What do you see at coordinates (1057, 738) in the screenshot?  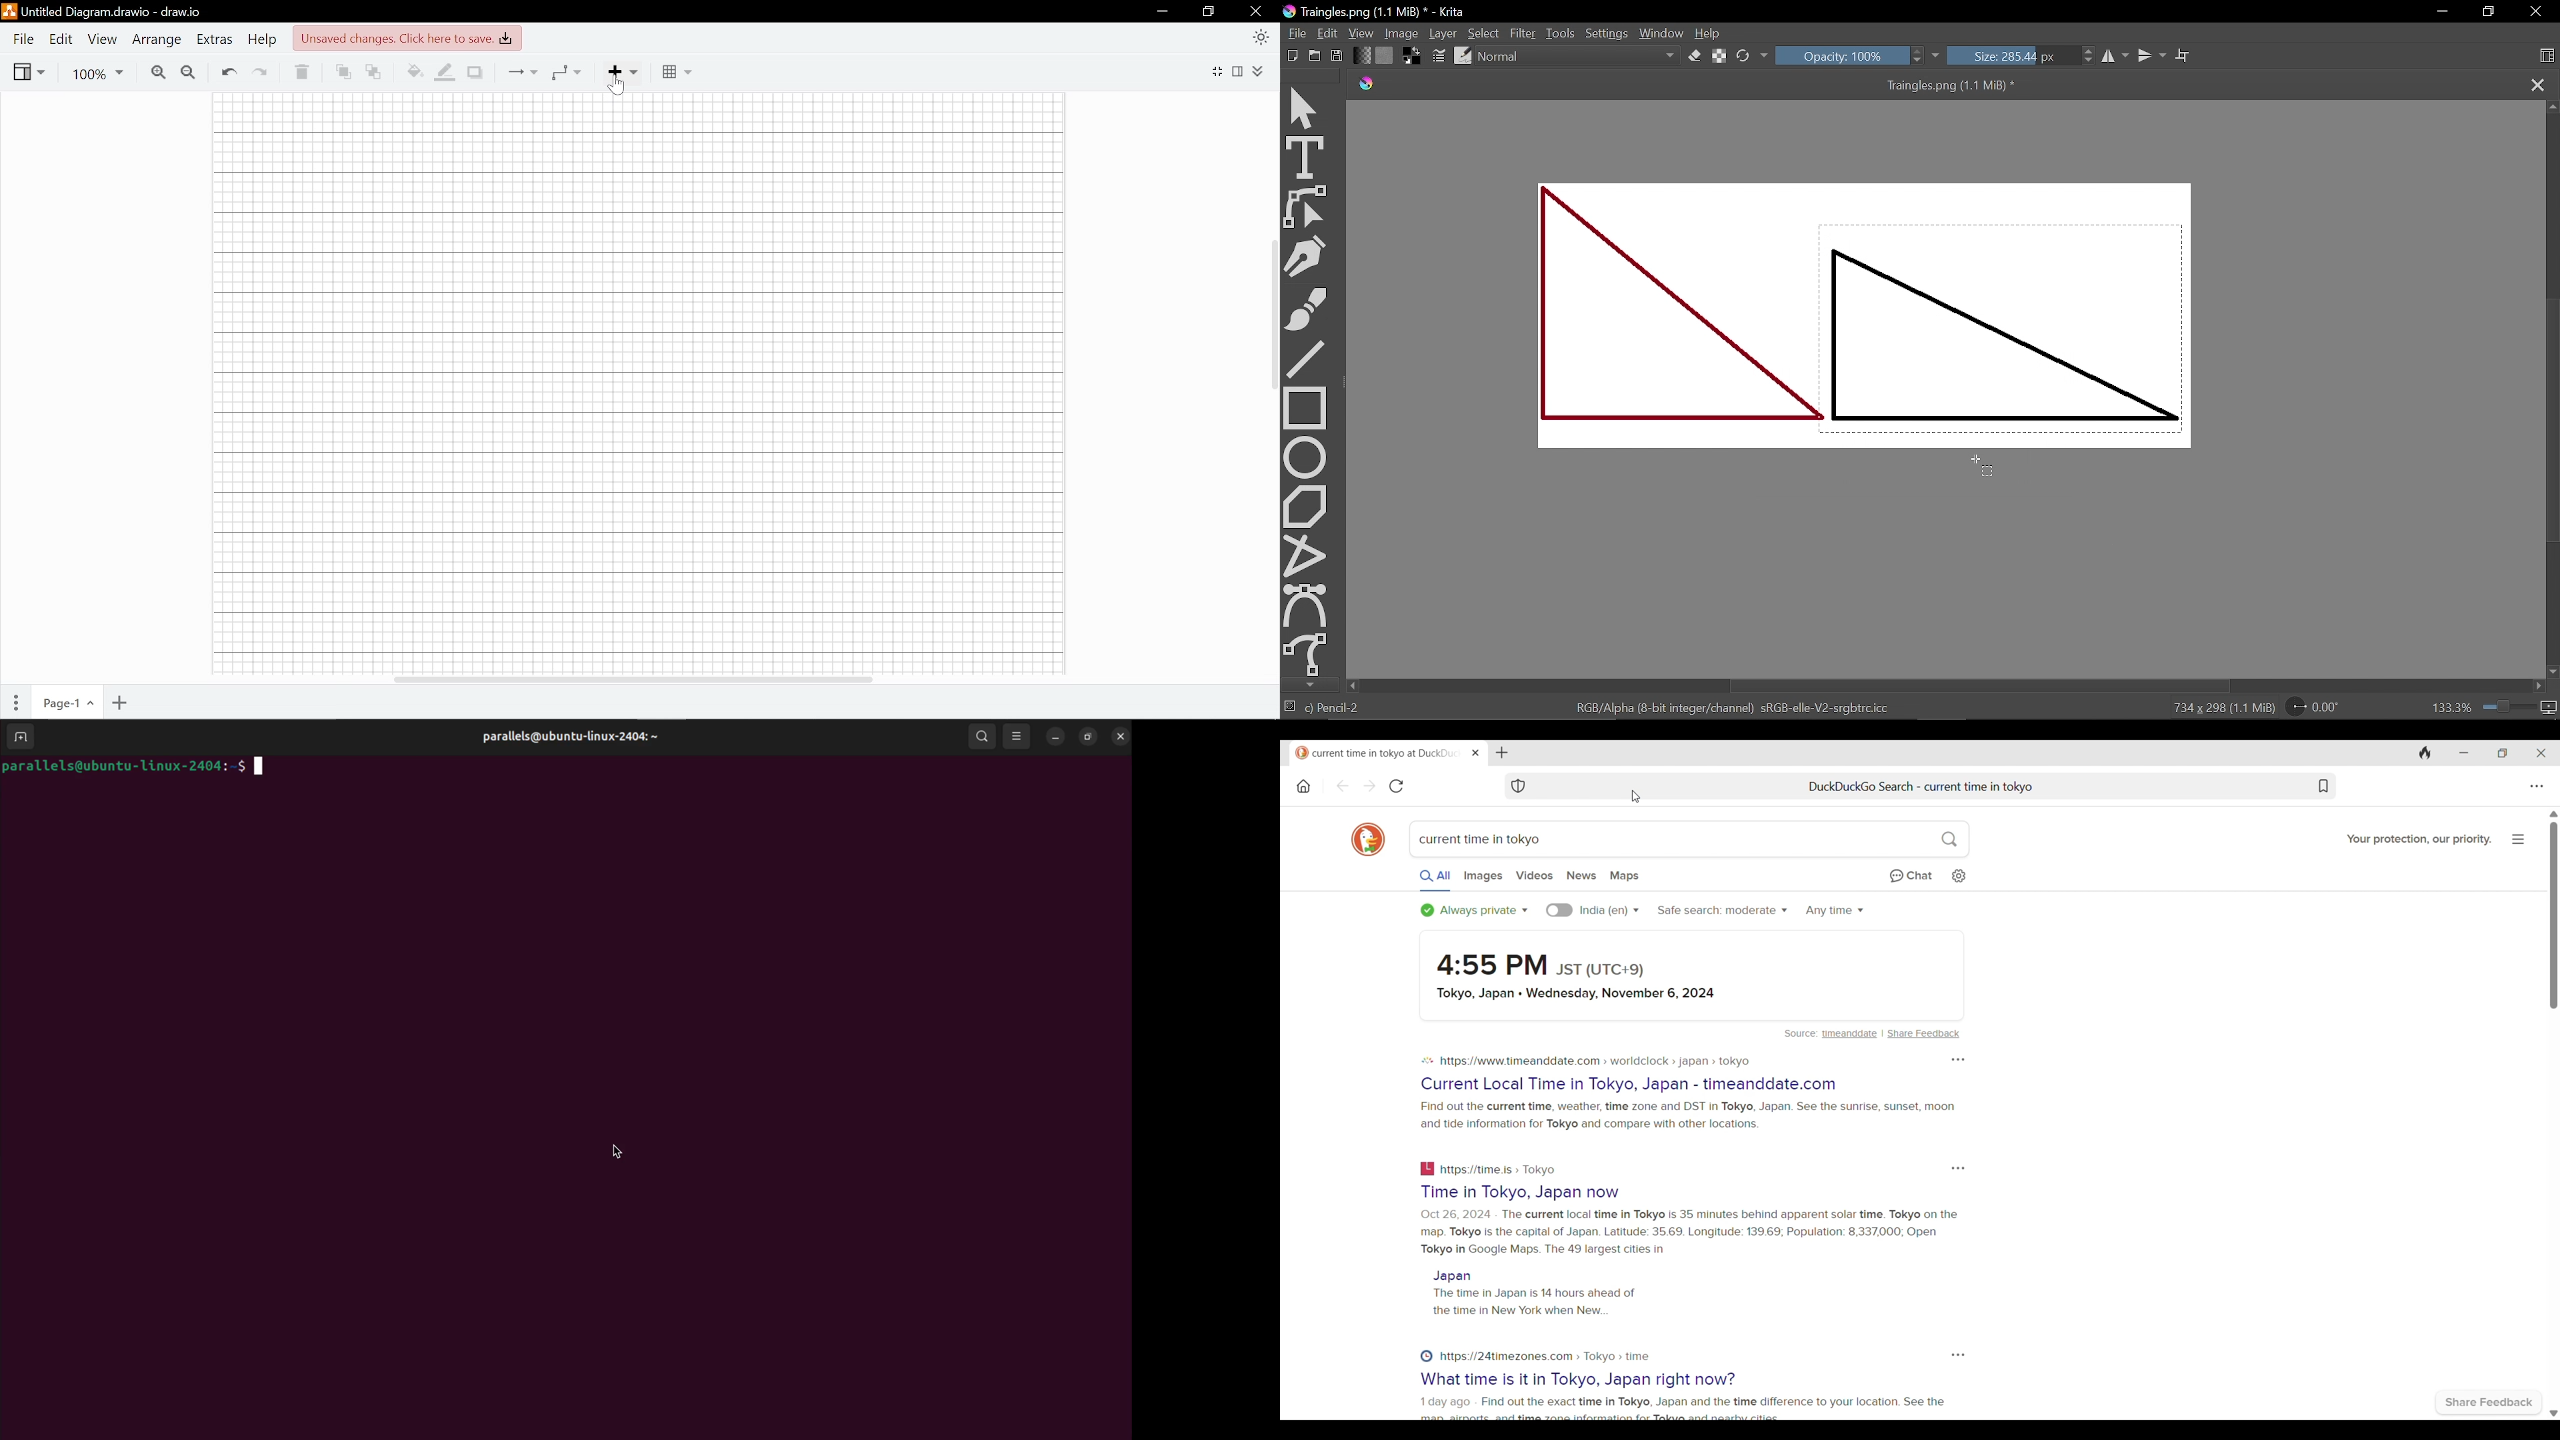 I see `minimize` at bounding box center [1057, 738].